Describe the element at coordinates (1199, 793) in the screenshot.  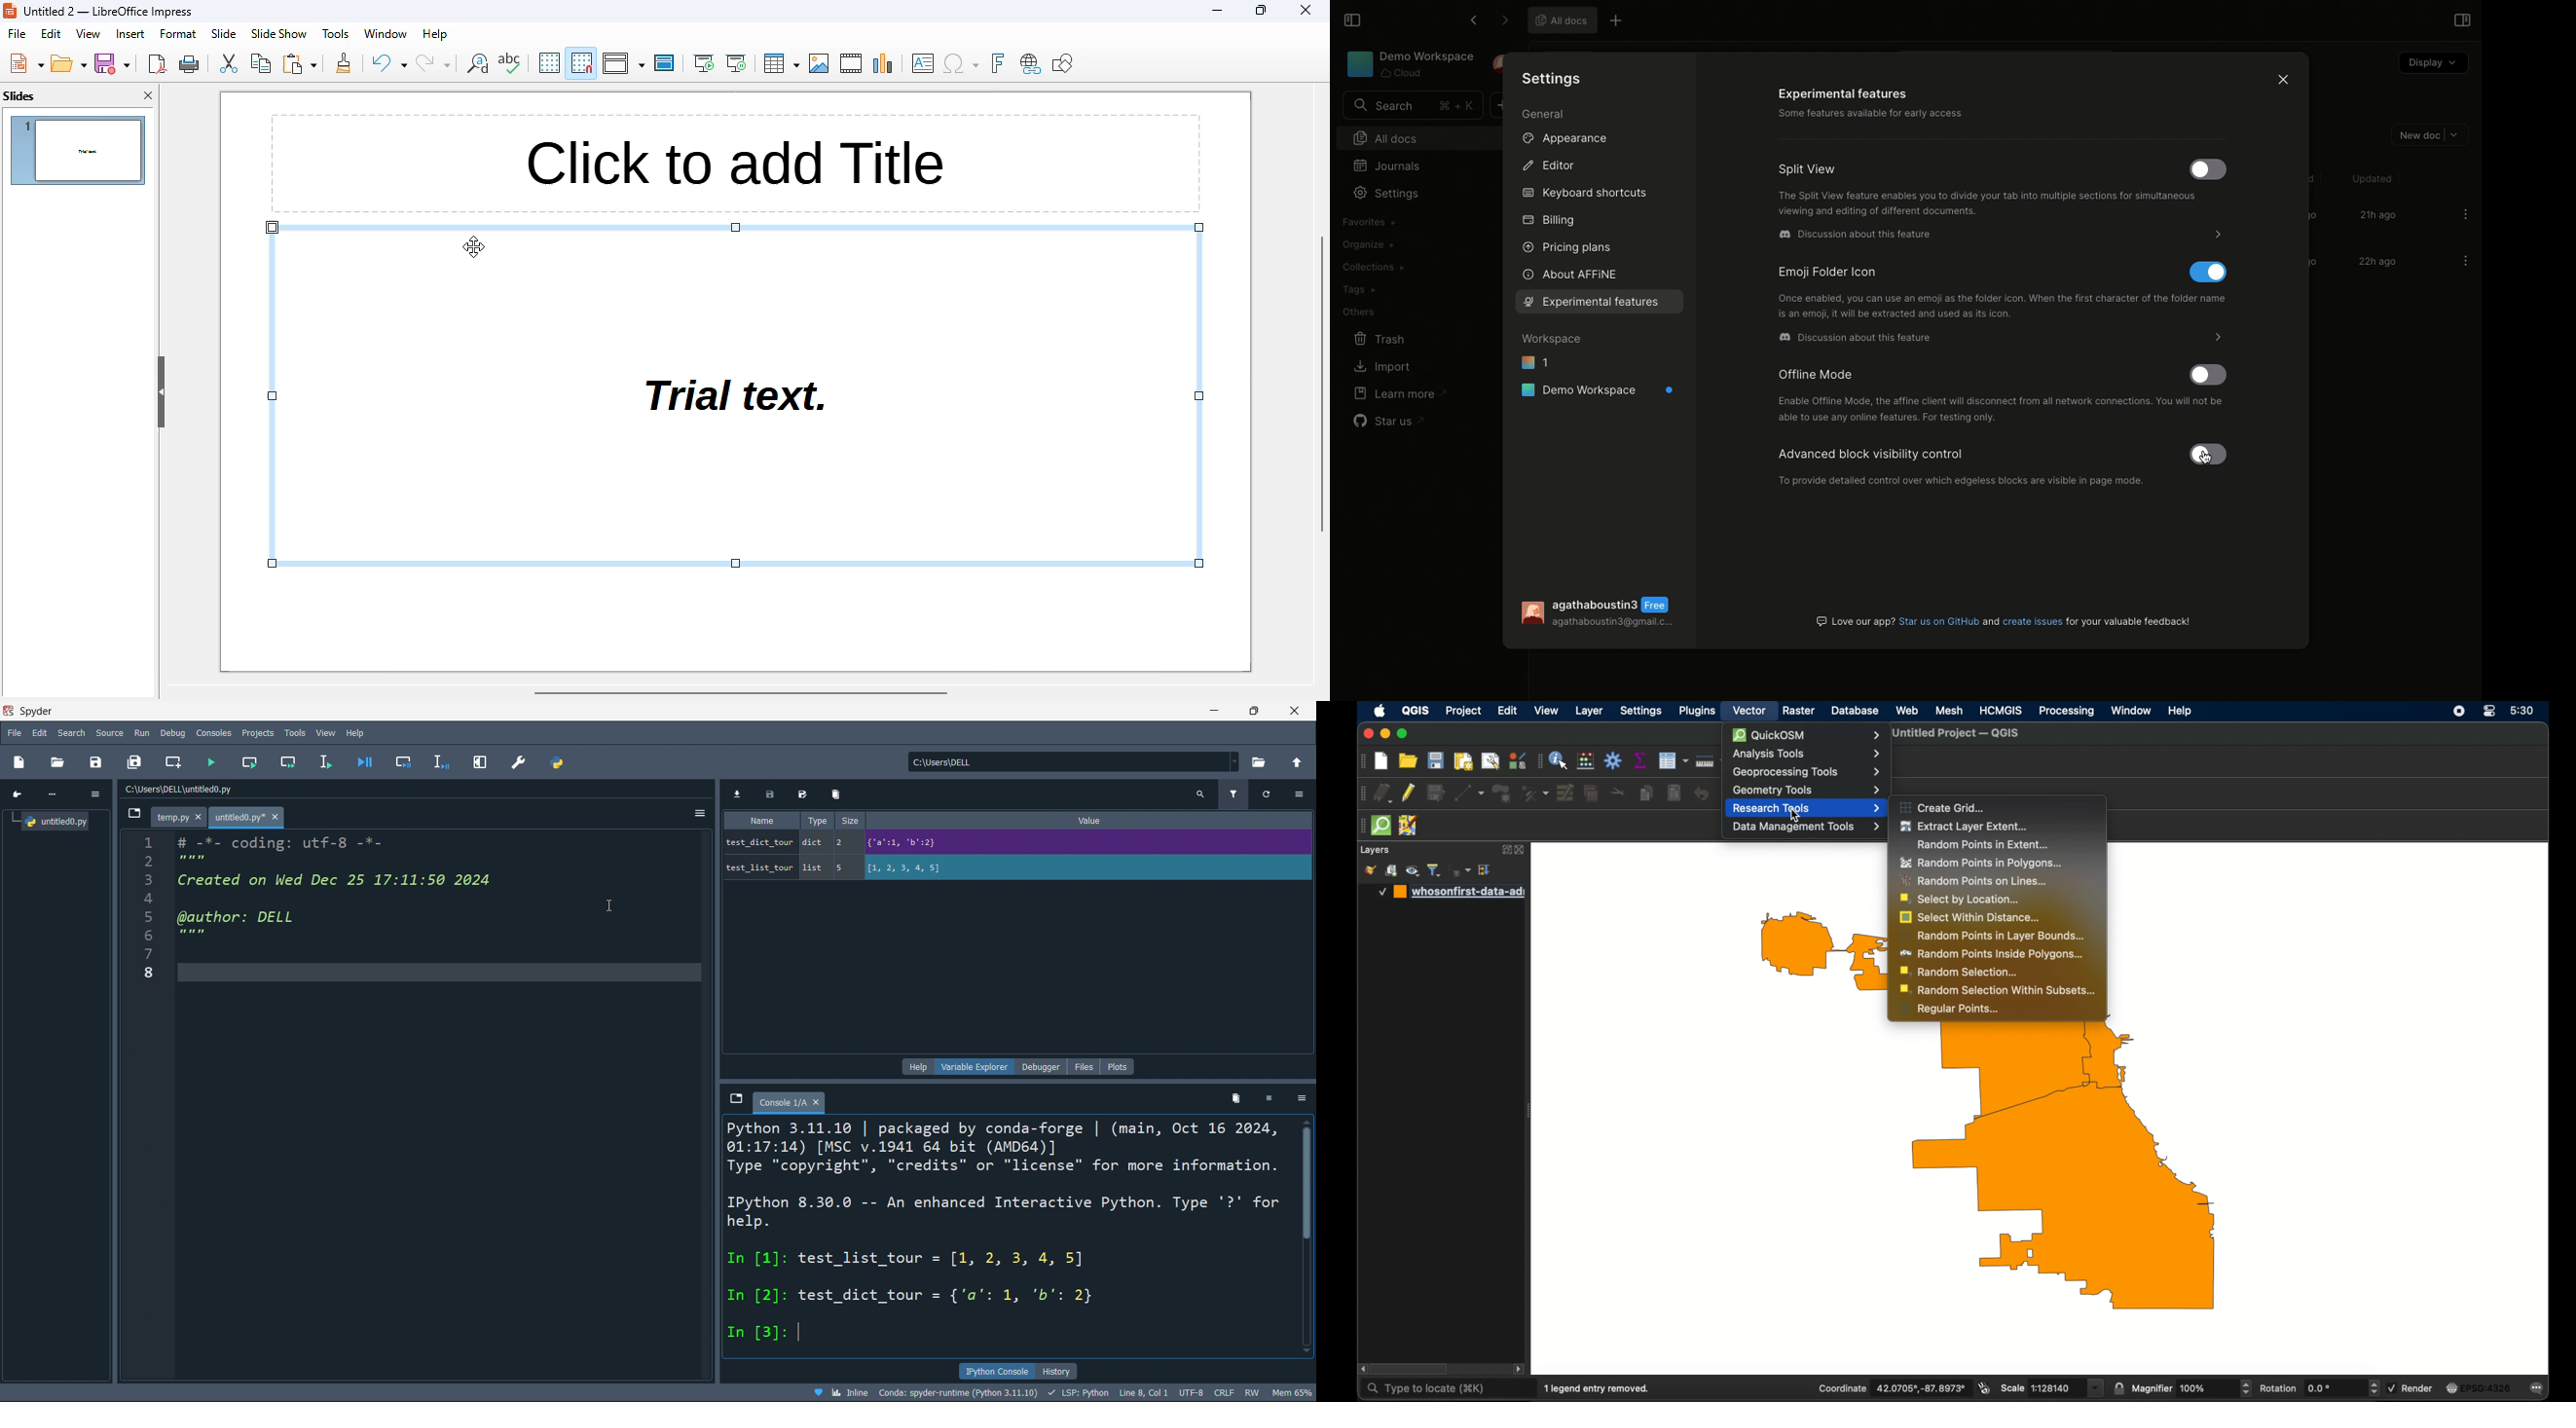
I see `search` at that location.